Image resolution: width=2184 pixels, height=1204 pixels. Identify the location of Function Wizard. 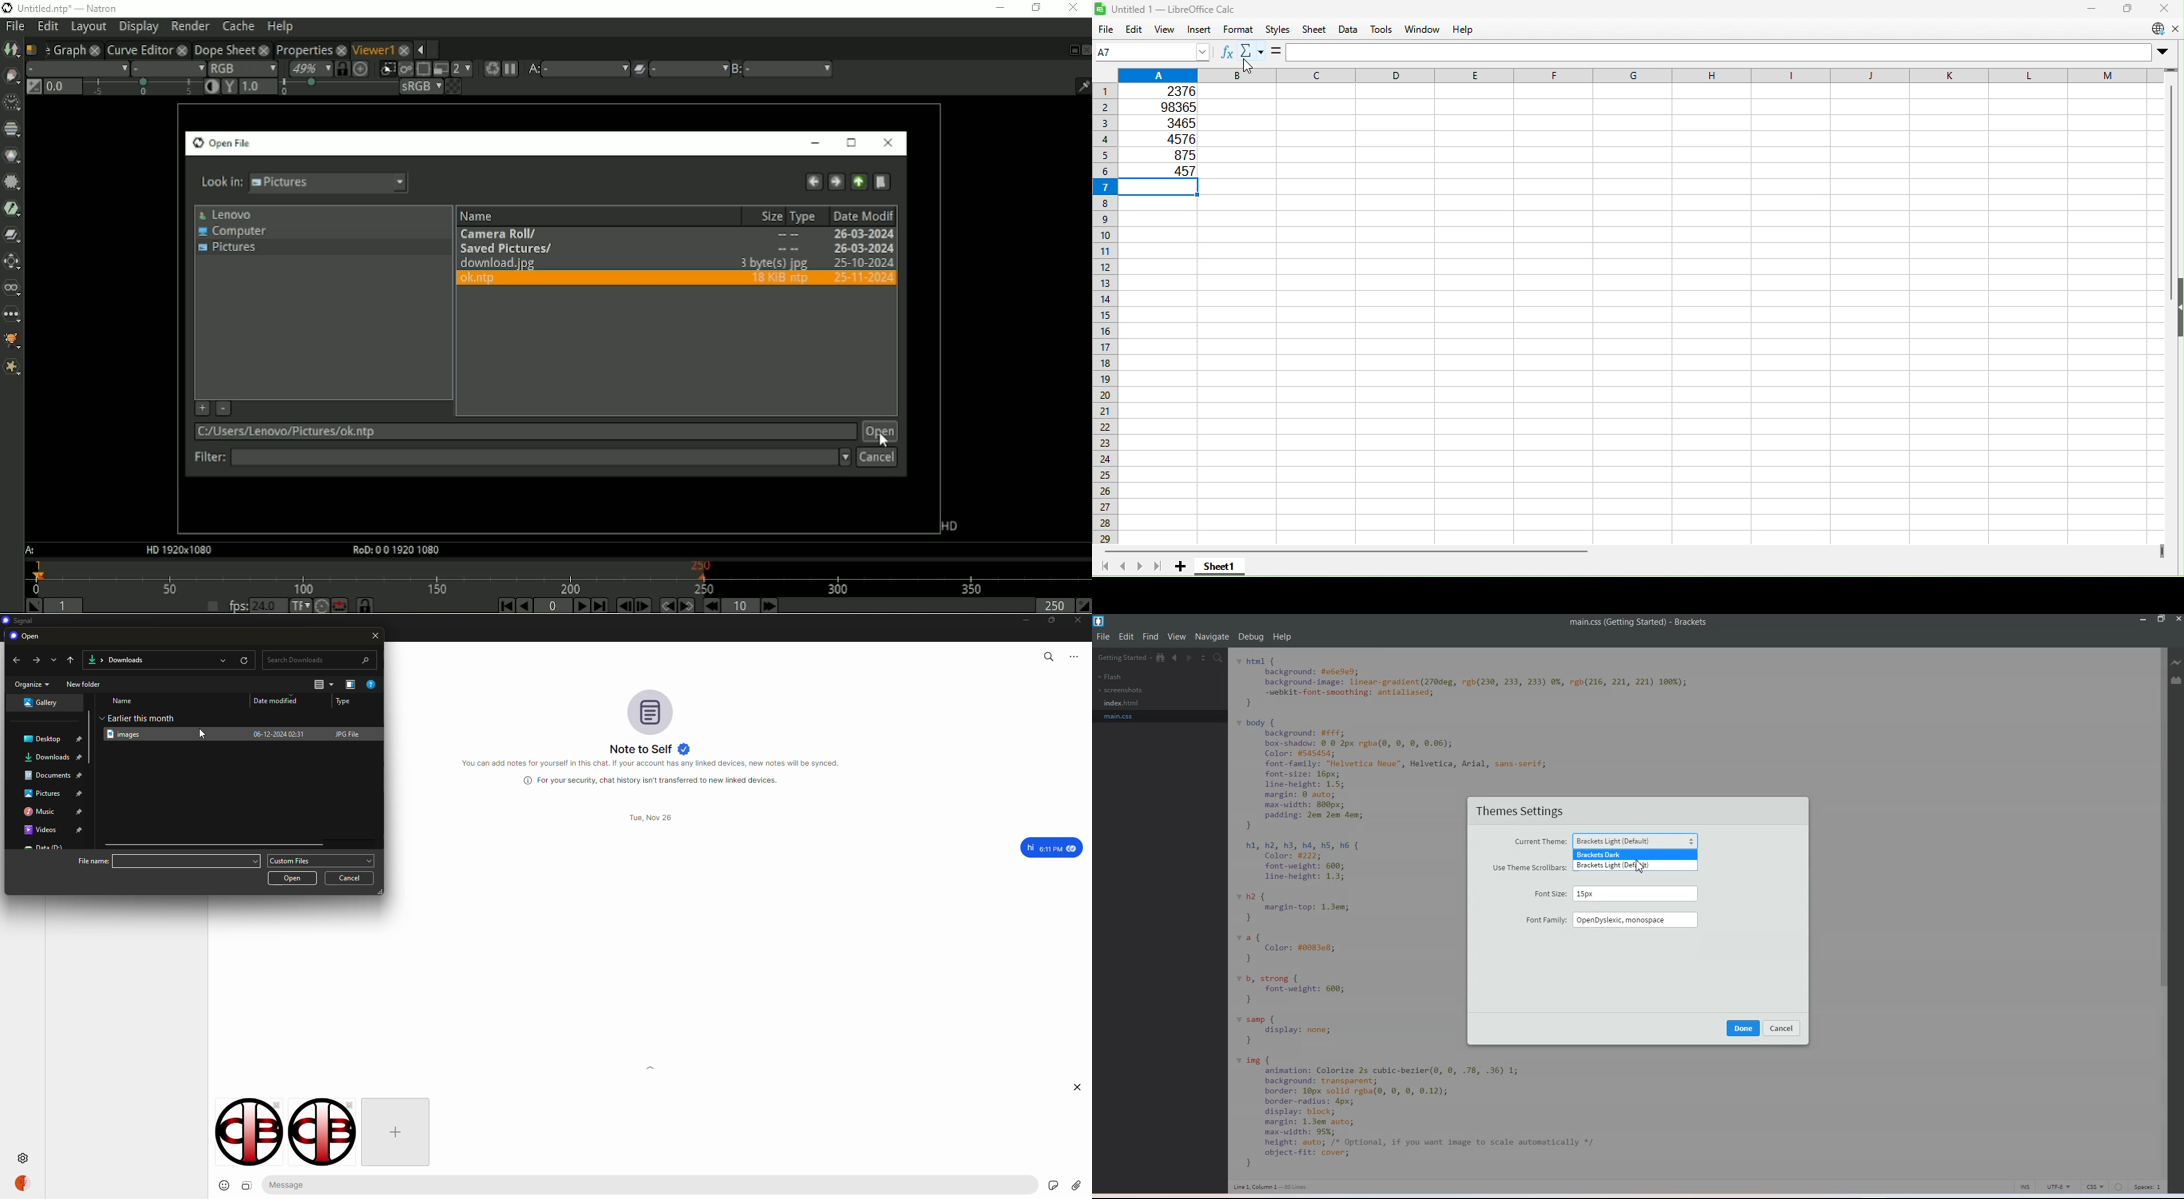
(1228, 50).